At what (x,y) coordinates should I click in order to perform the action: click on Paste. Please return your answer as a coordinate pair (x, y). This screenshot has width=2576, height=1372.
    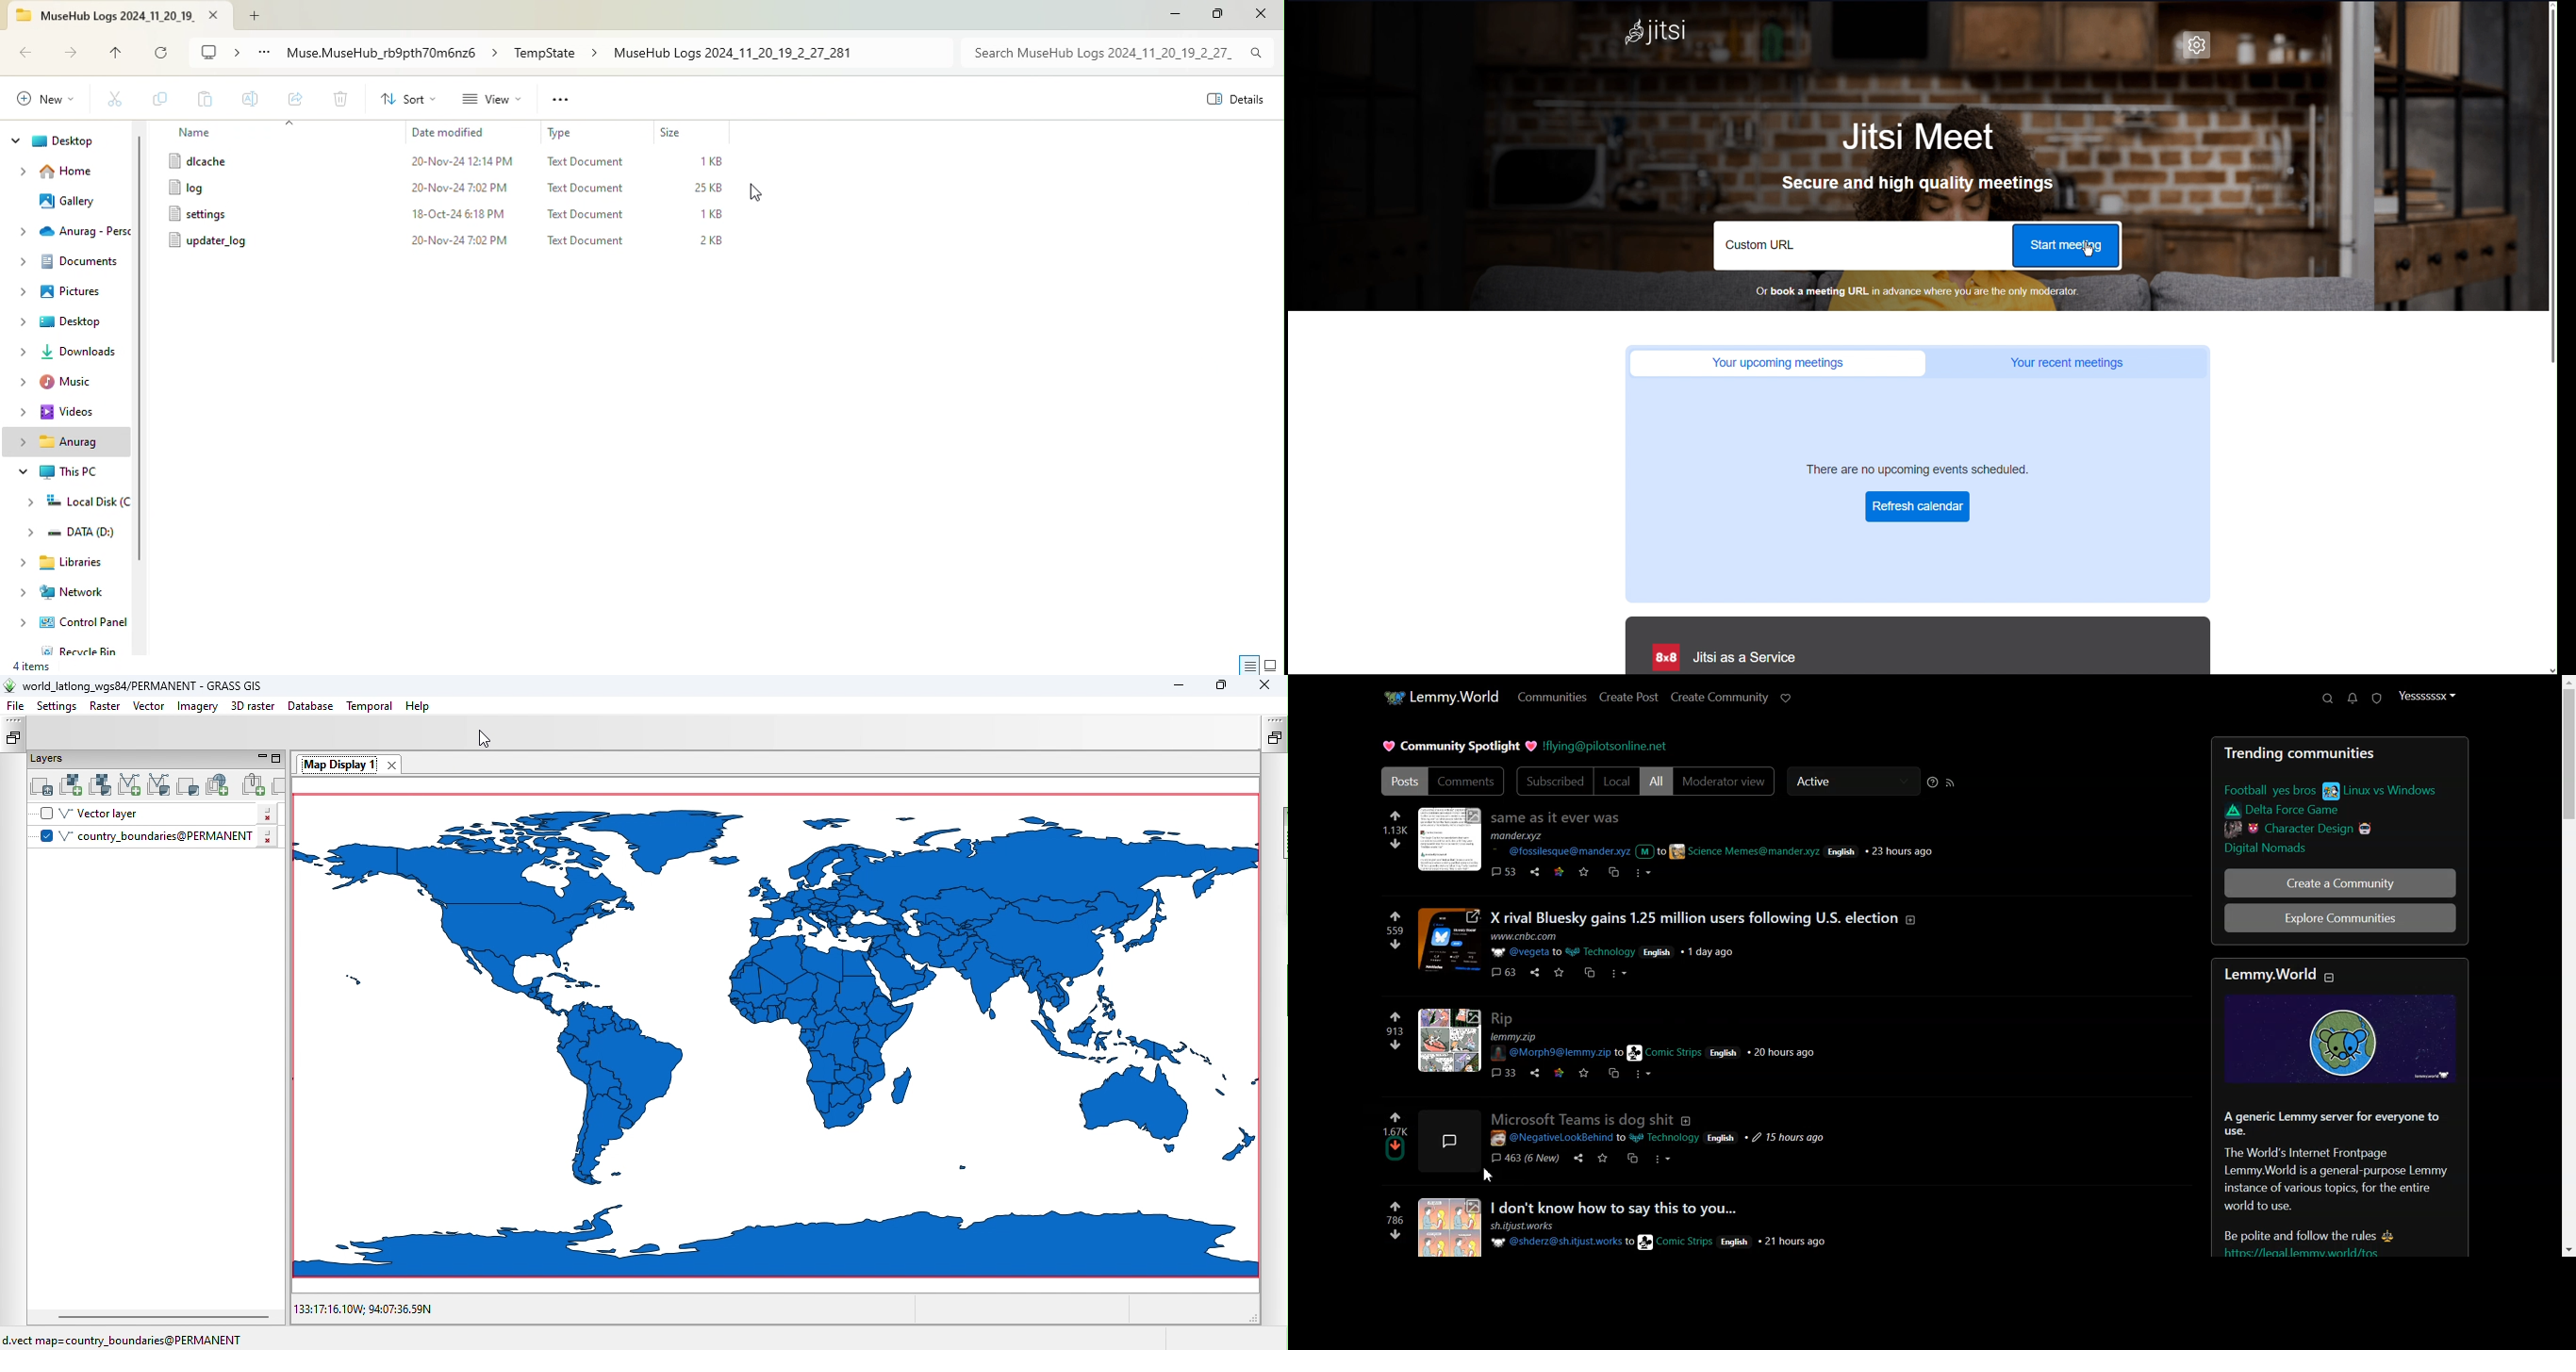
    Looking at the image, I should click on (207, 102).